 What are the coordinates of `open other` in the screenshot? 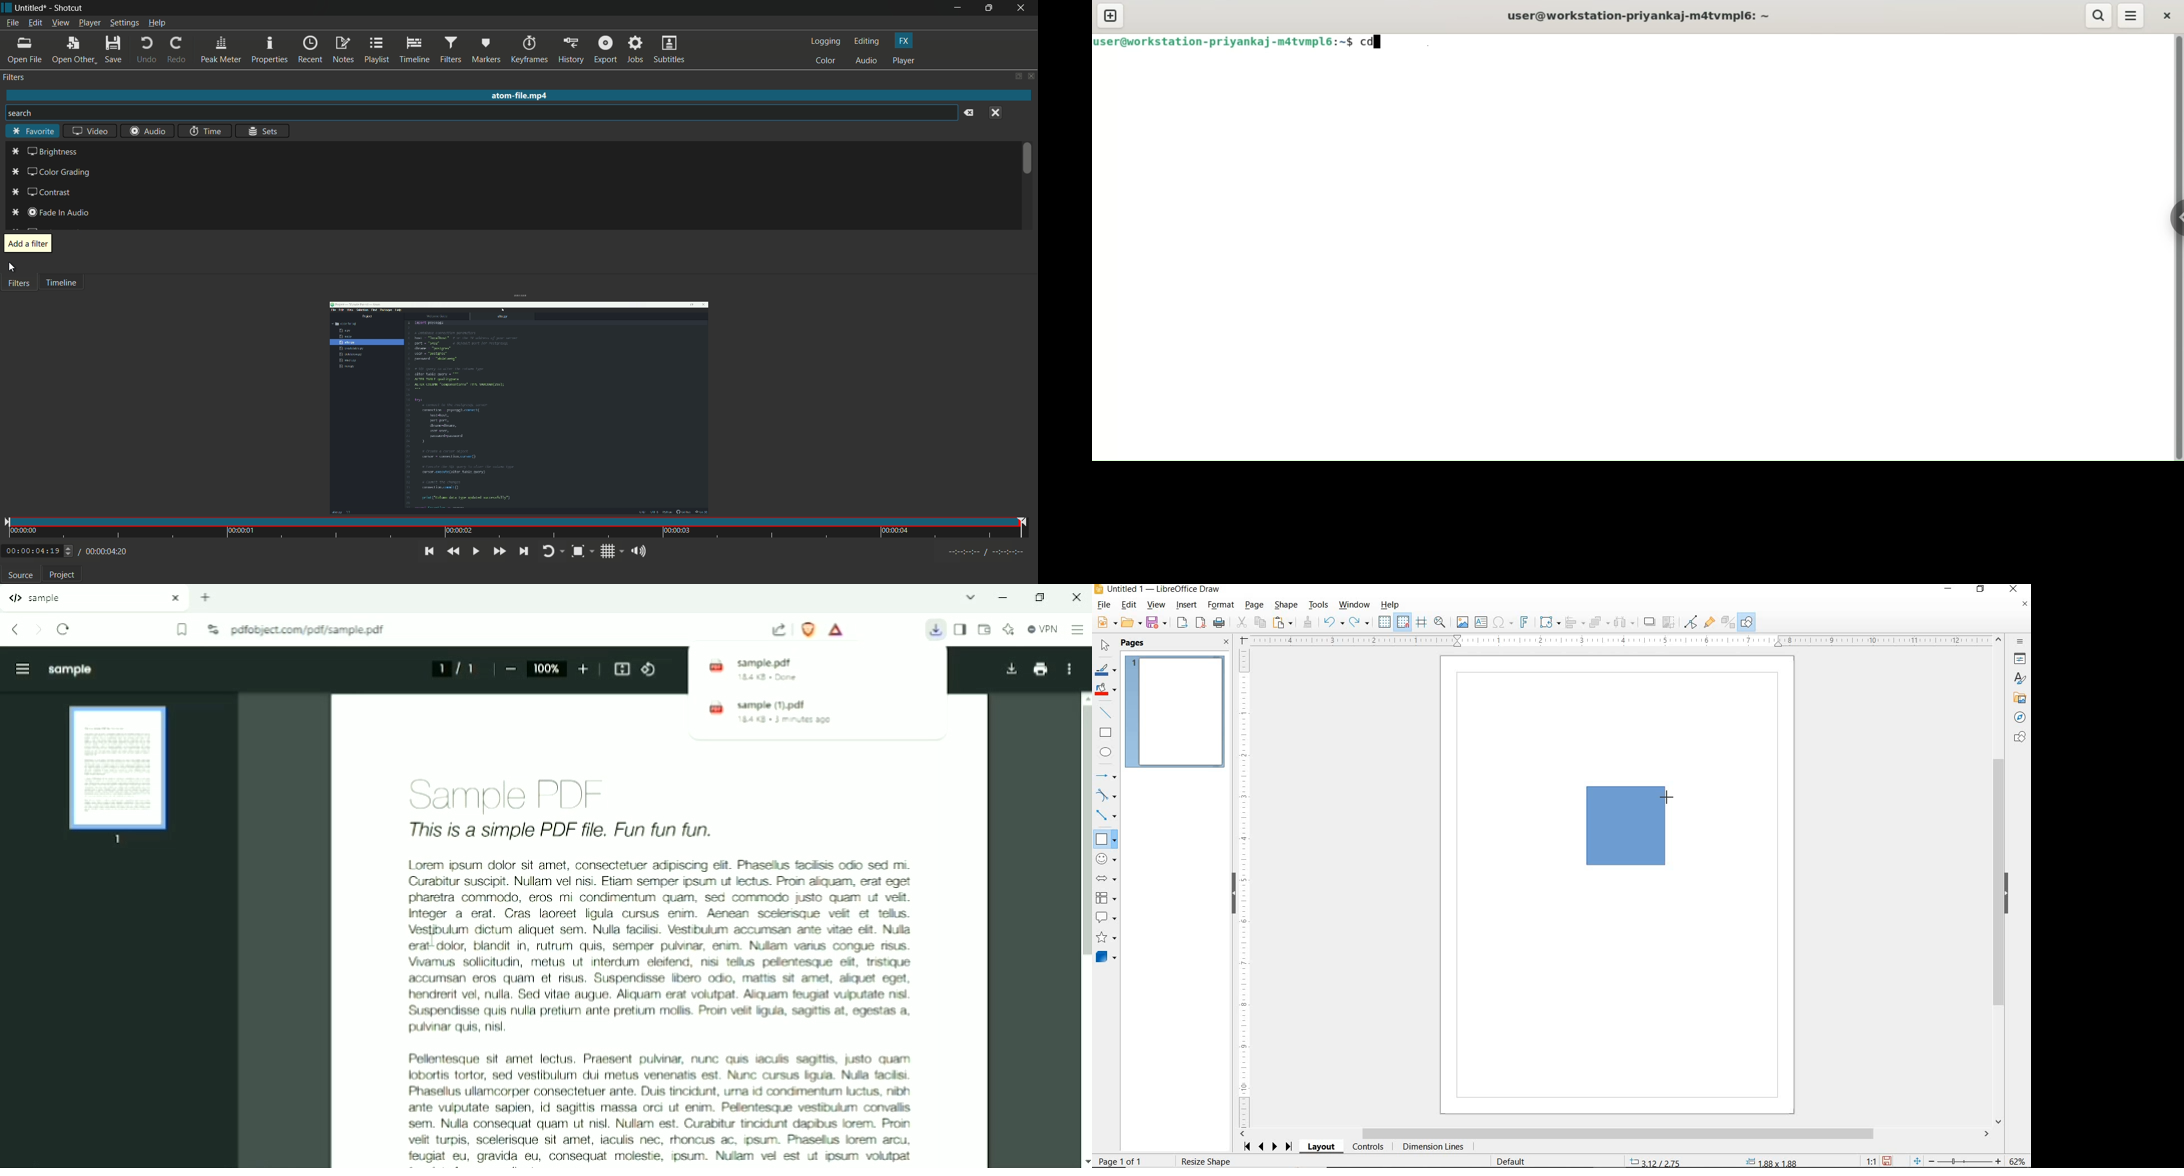 It's located at (73, 52).